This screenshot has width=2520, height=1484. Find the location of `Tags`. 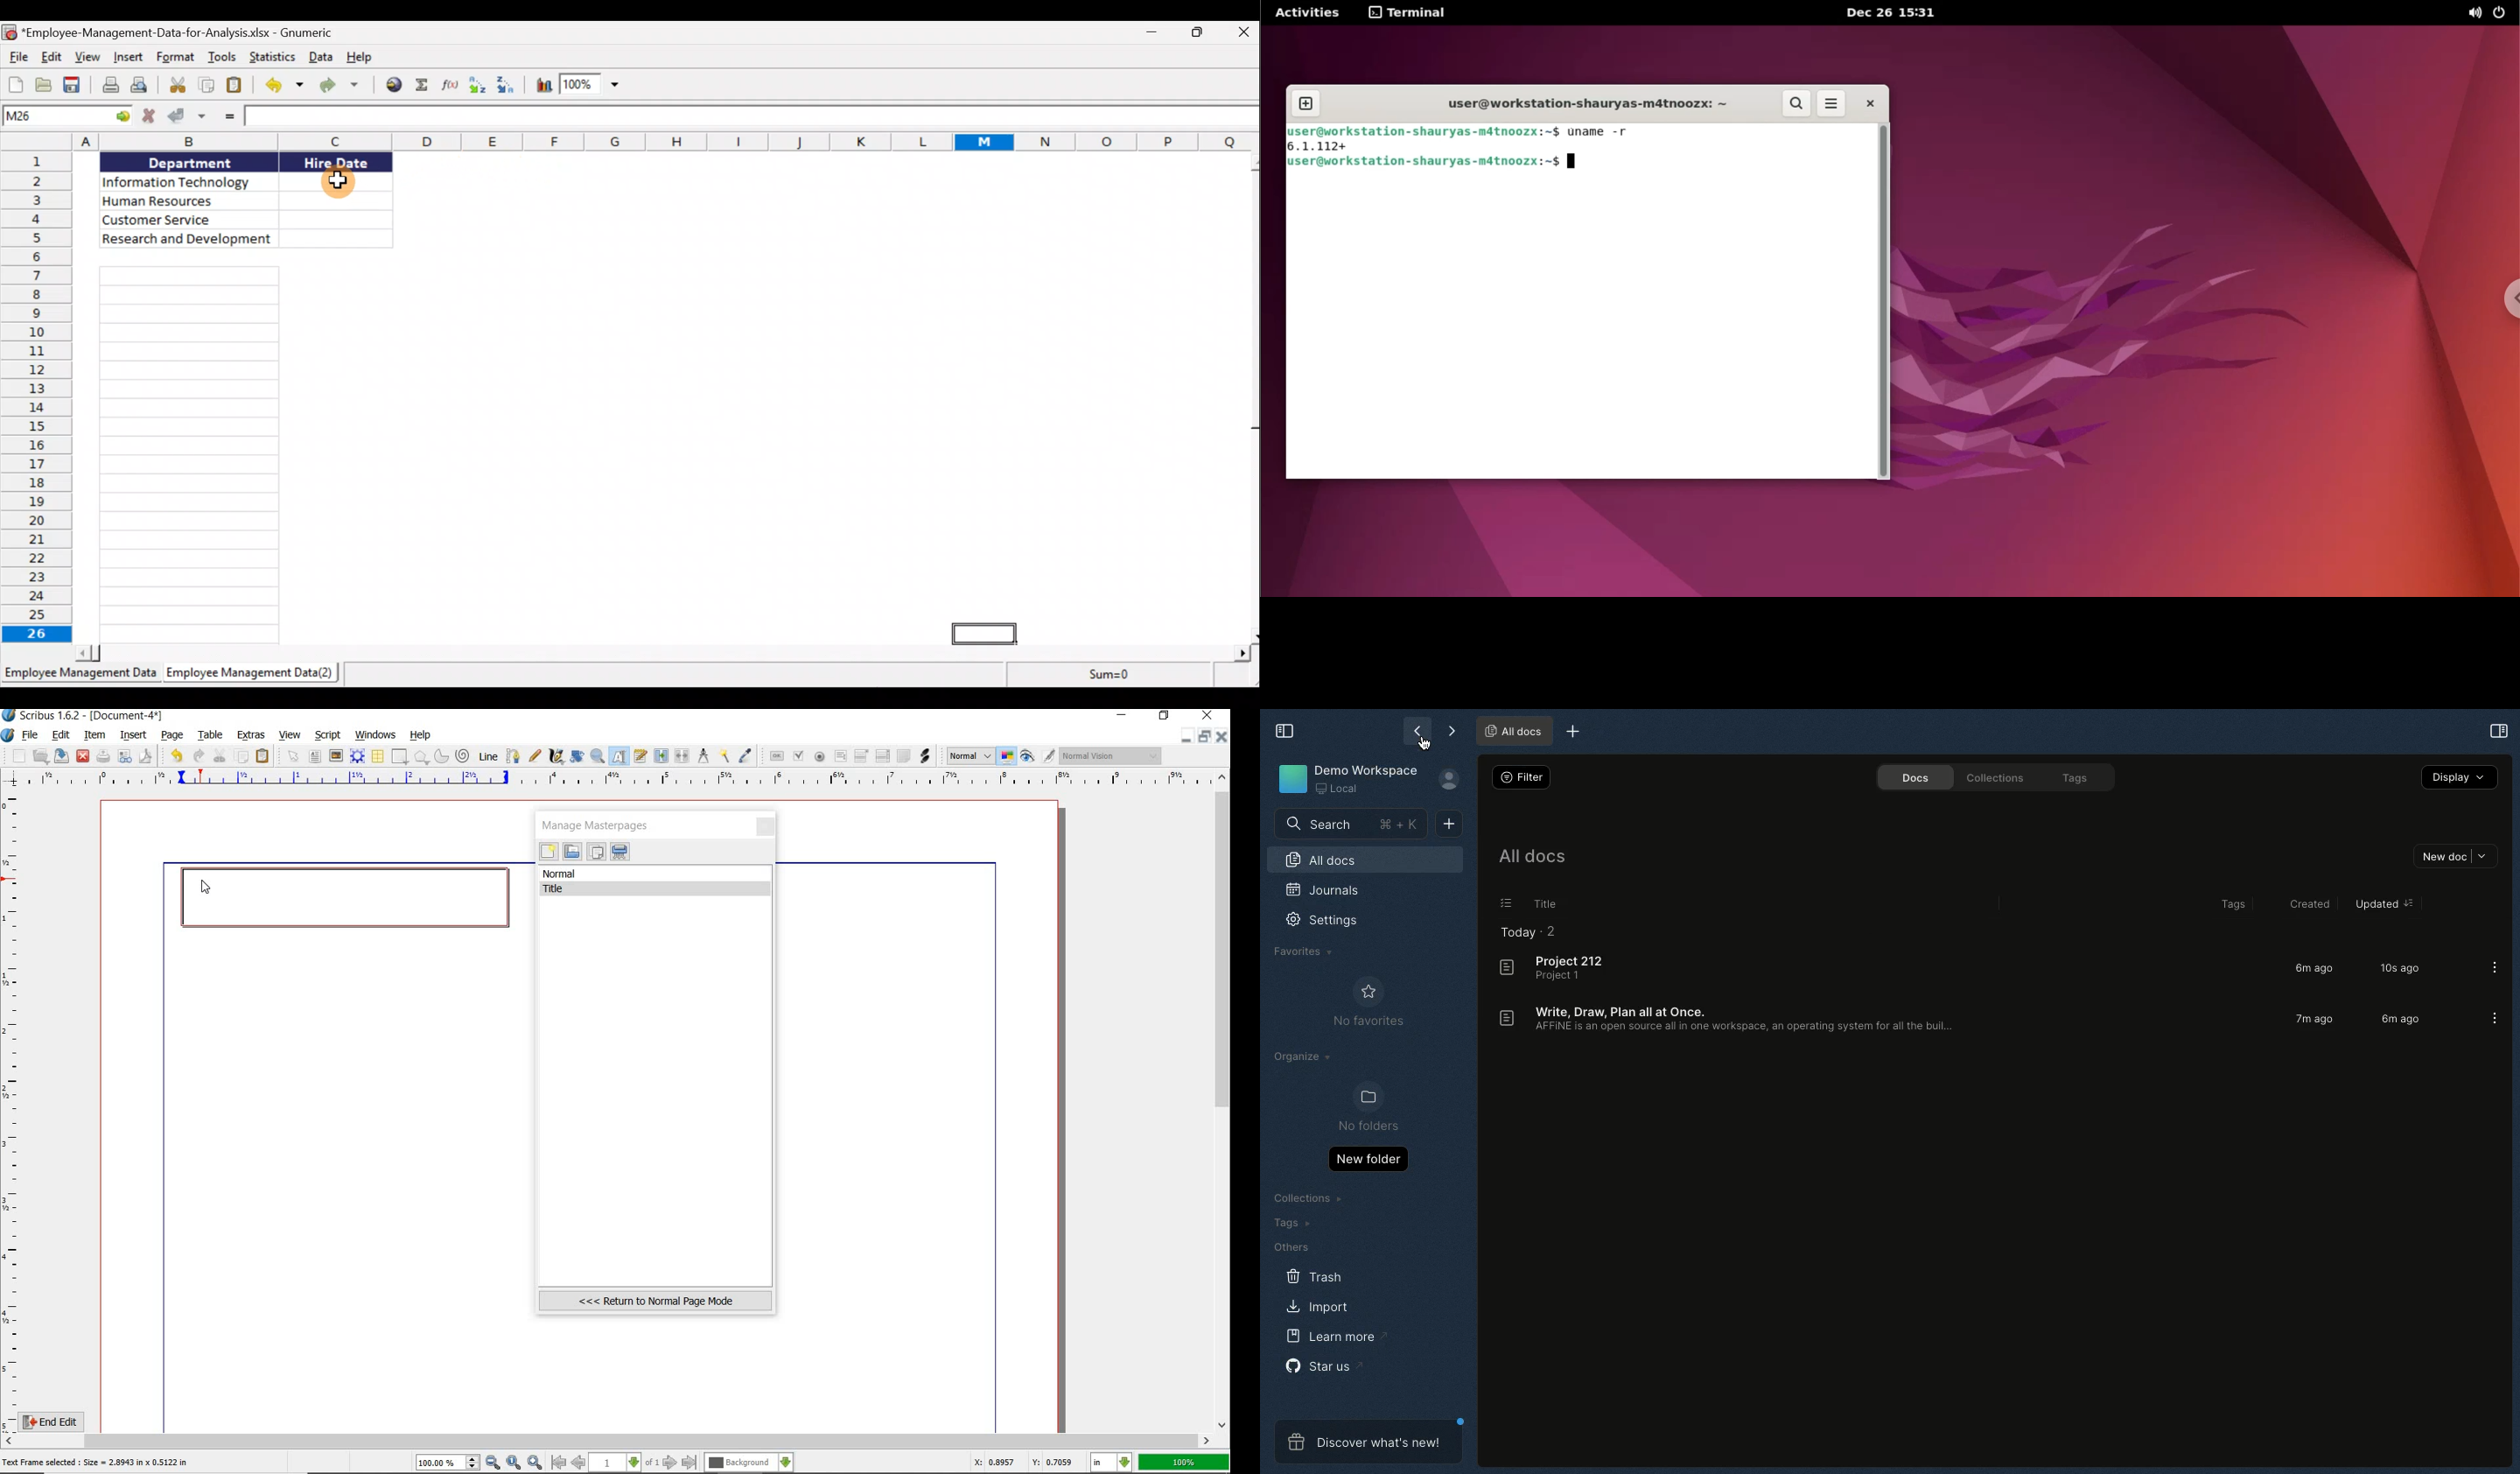

Tags is located at coordinates (2235, 903).